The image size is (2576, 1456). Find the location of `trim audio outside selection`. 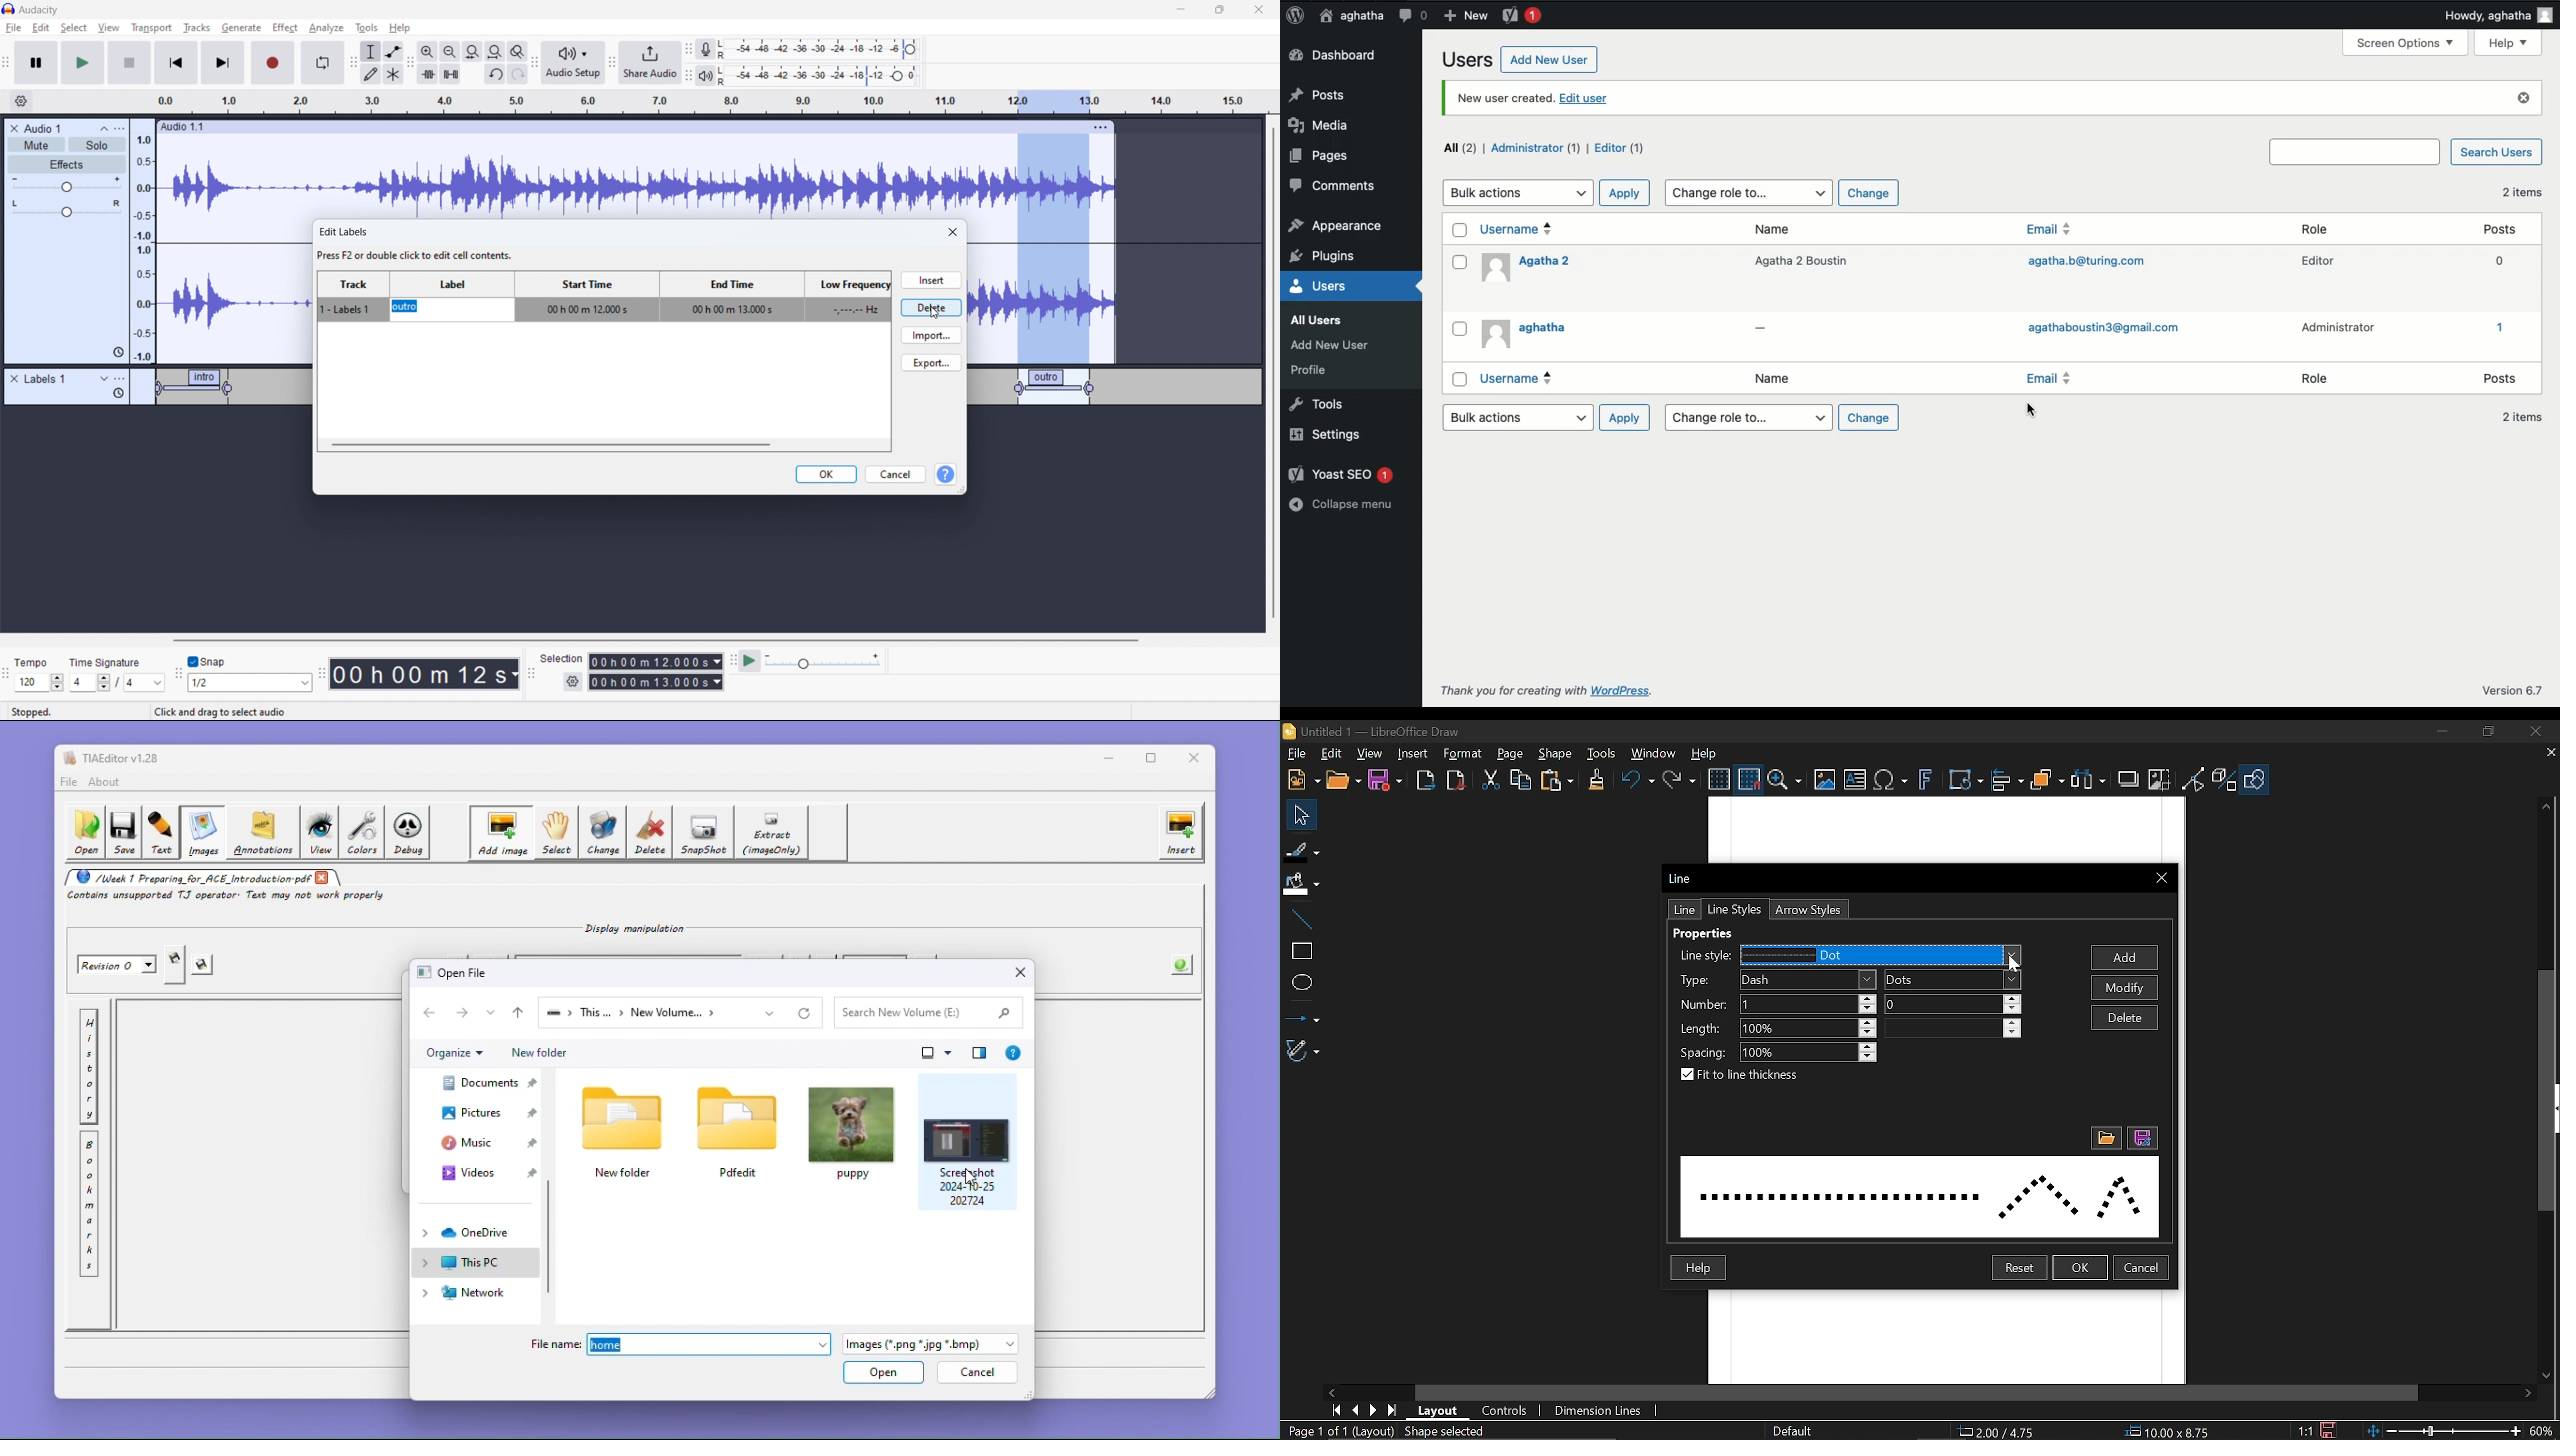

trim audio outside selection is located at coordinates (428, 73).